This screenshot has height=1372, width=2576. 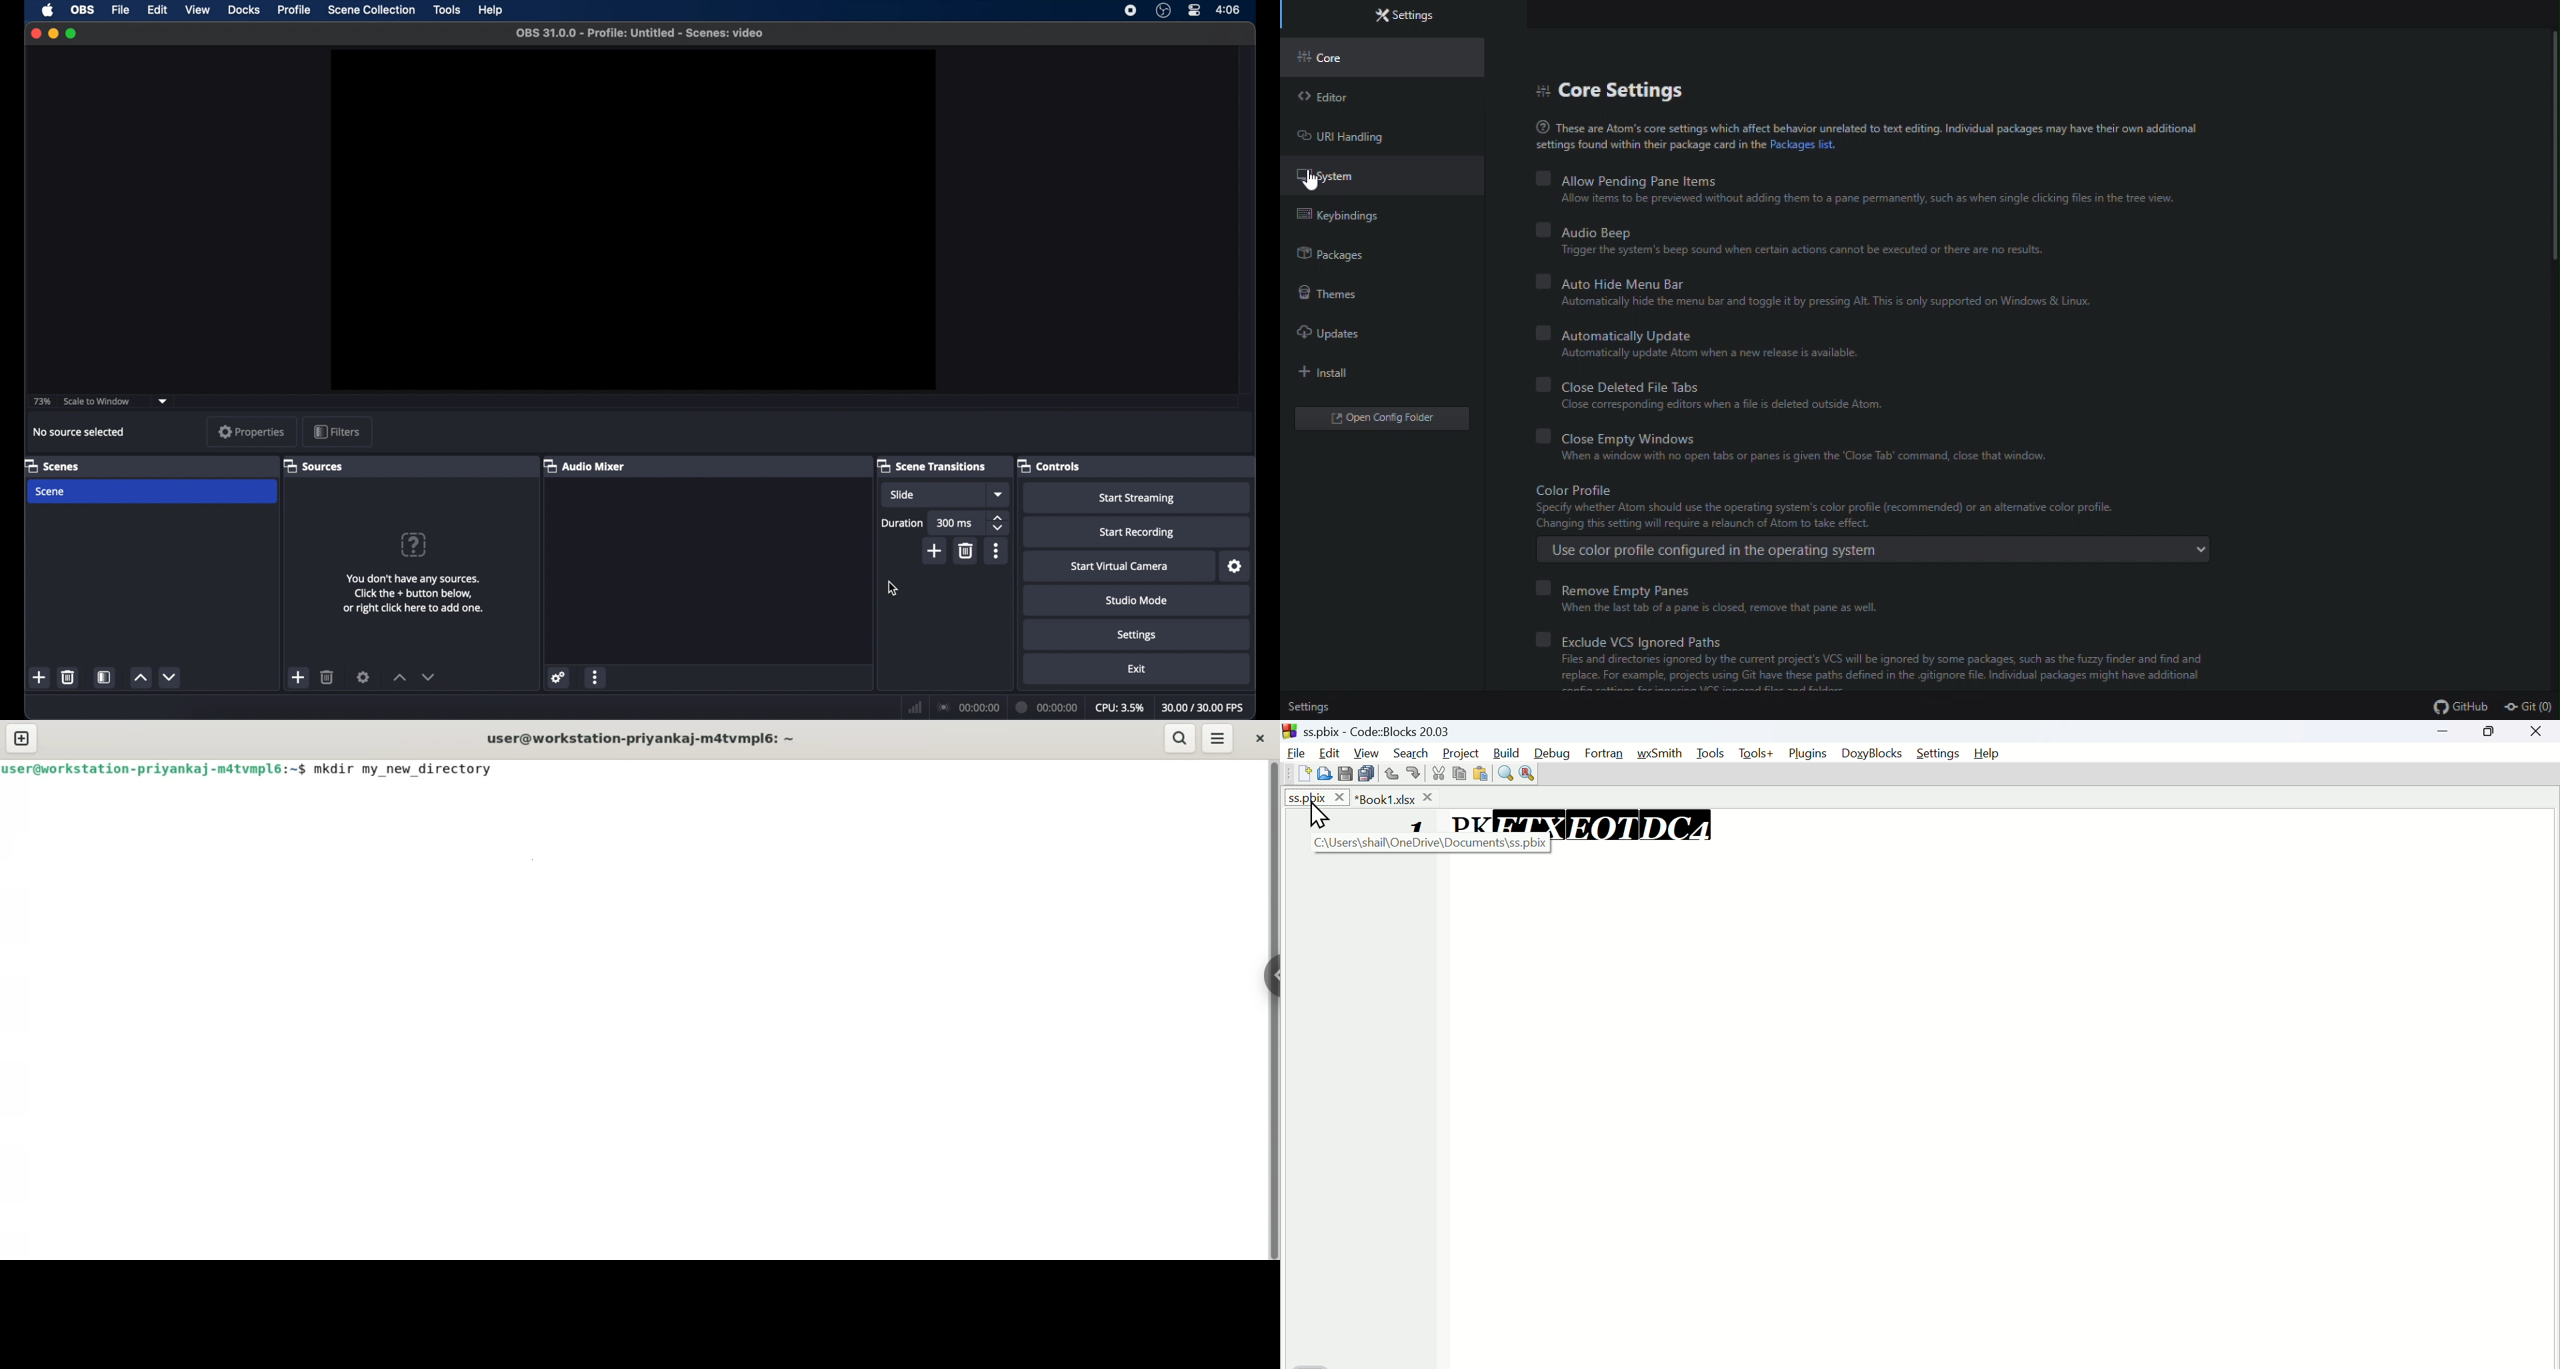 I want to click on tools, so click(x=447, y=9).